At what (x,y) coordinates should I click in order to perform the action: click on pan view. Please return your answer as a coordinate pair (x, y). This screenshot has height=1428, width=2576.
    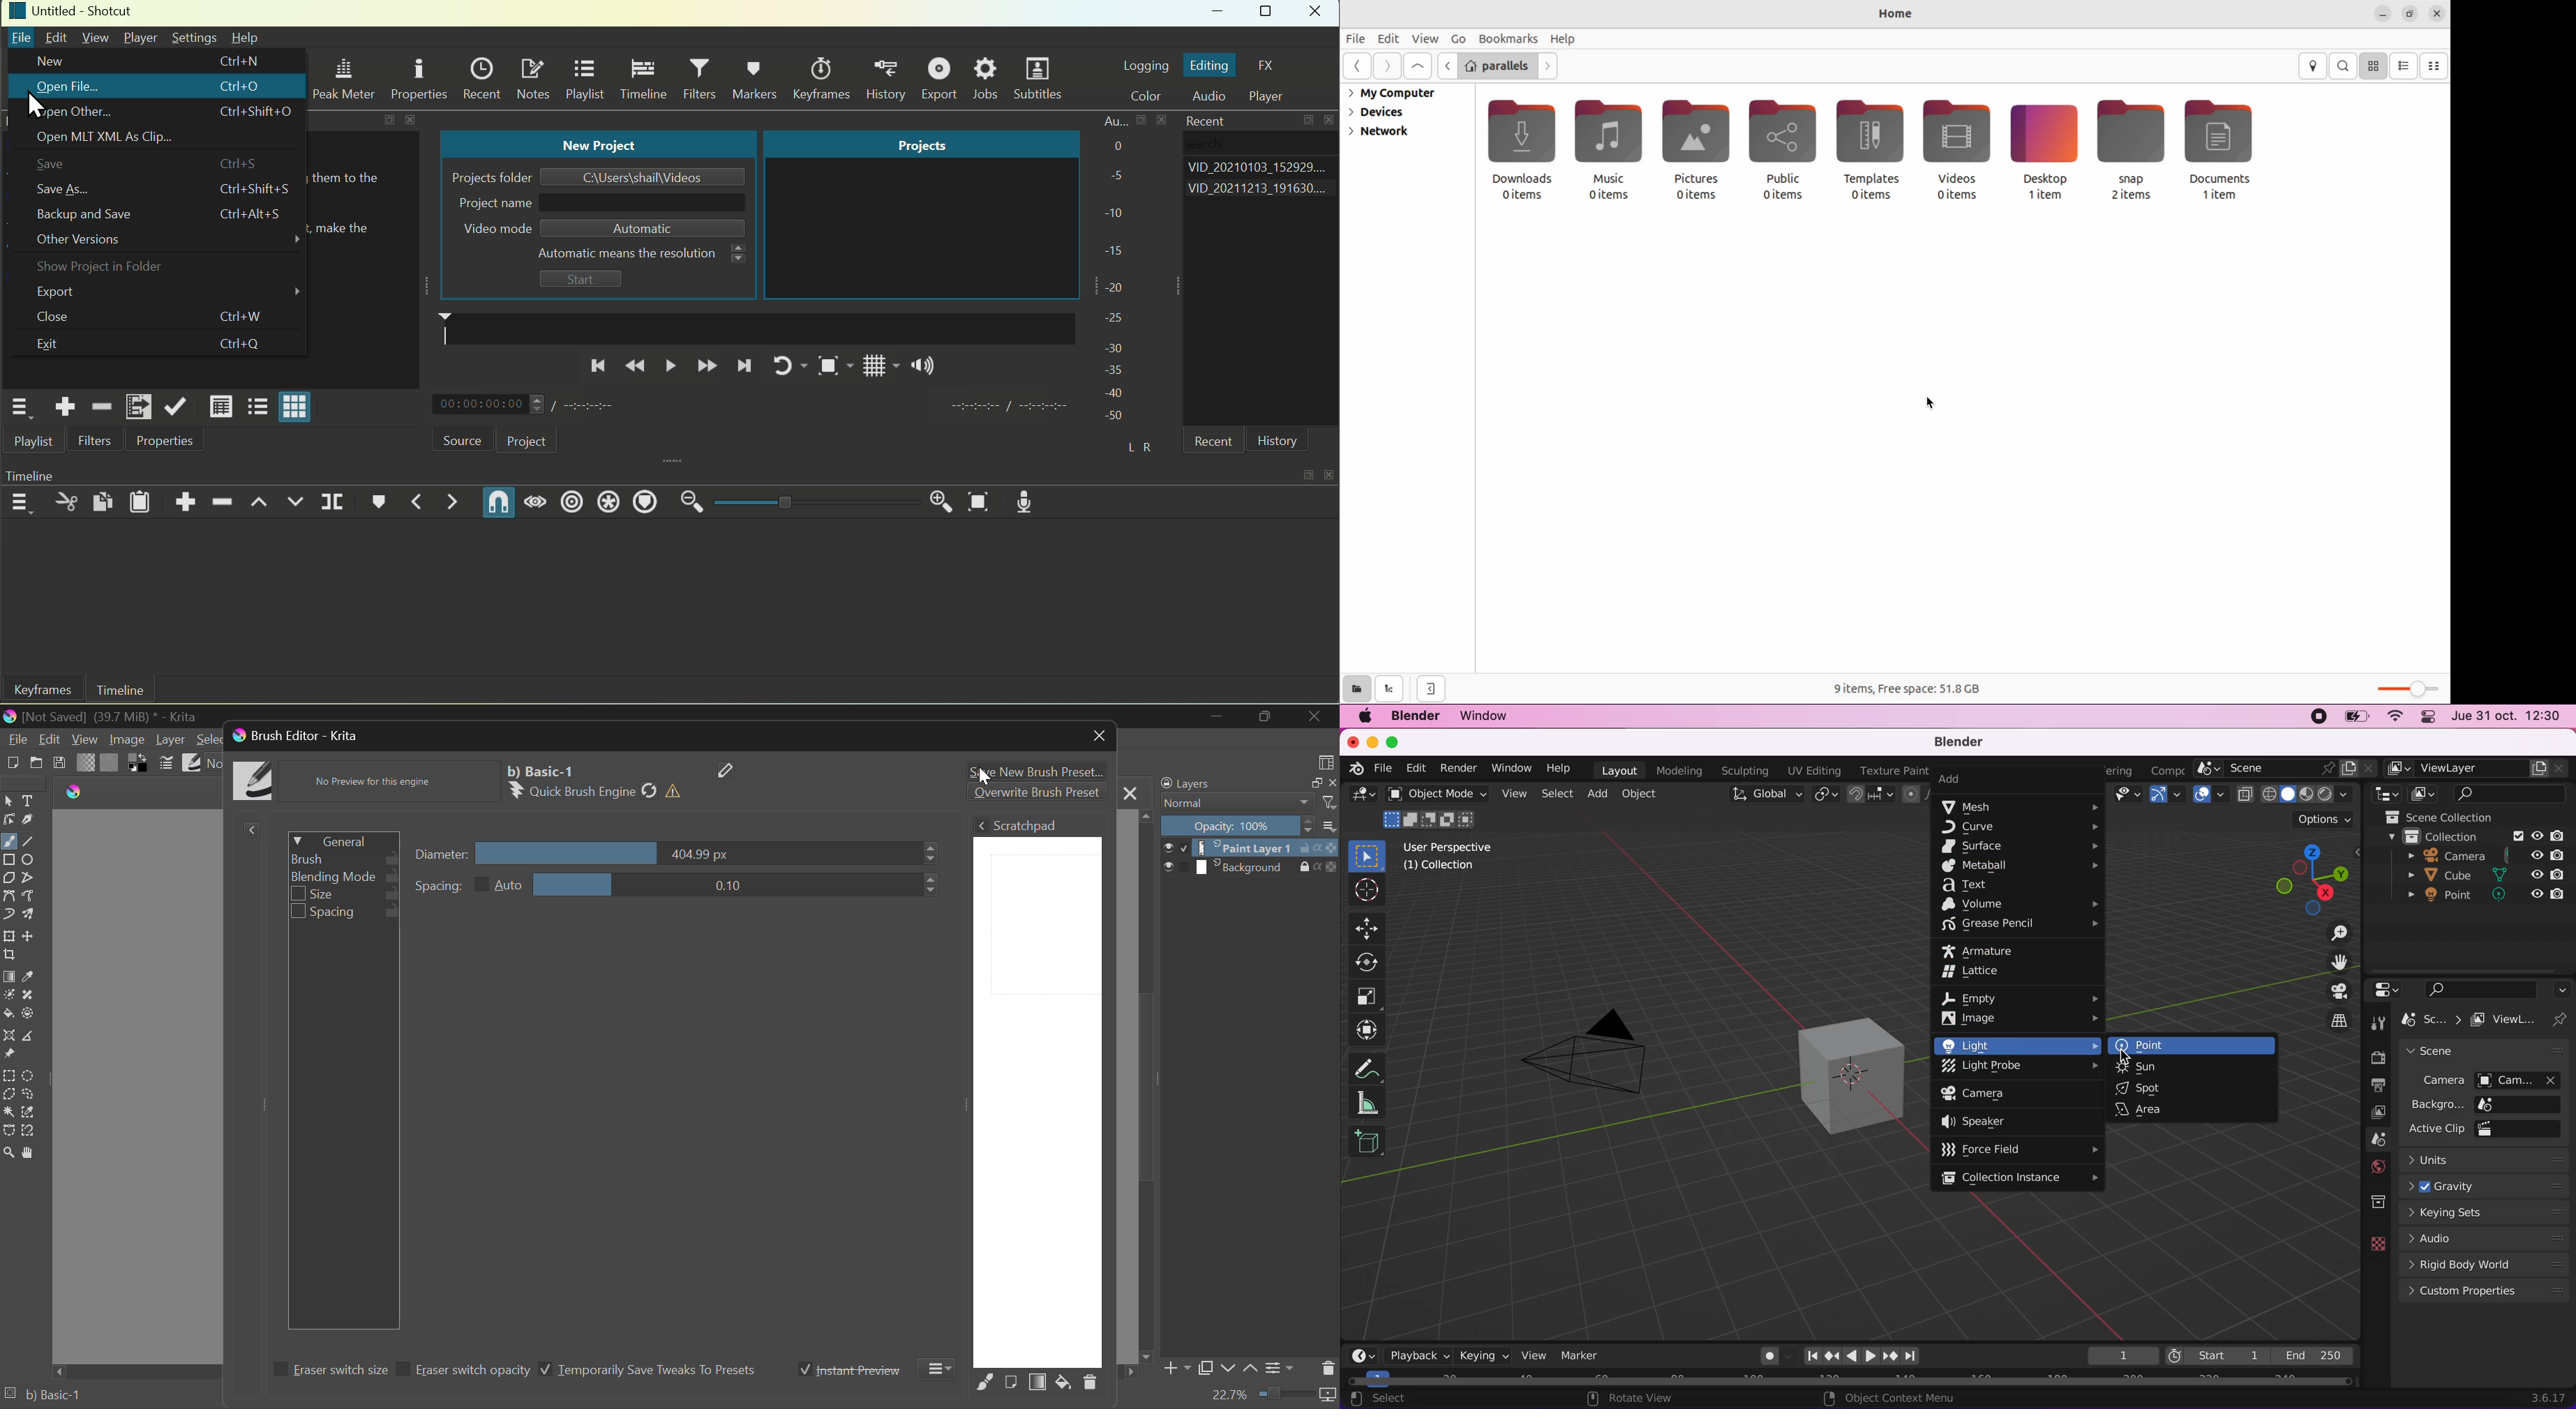
    Looking at the image, I should click on (1620, 1399).